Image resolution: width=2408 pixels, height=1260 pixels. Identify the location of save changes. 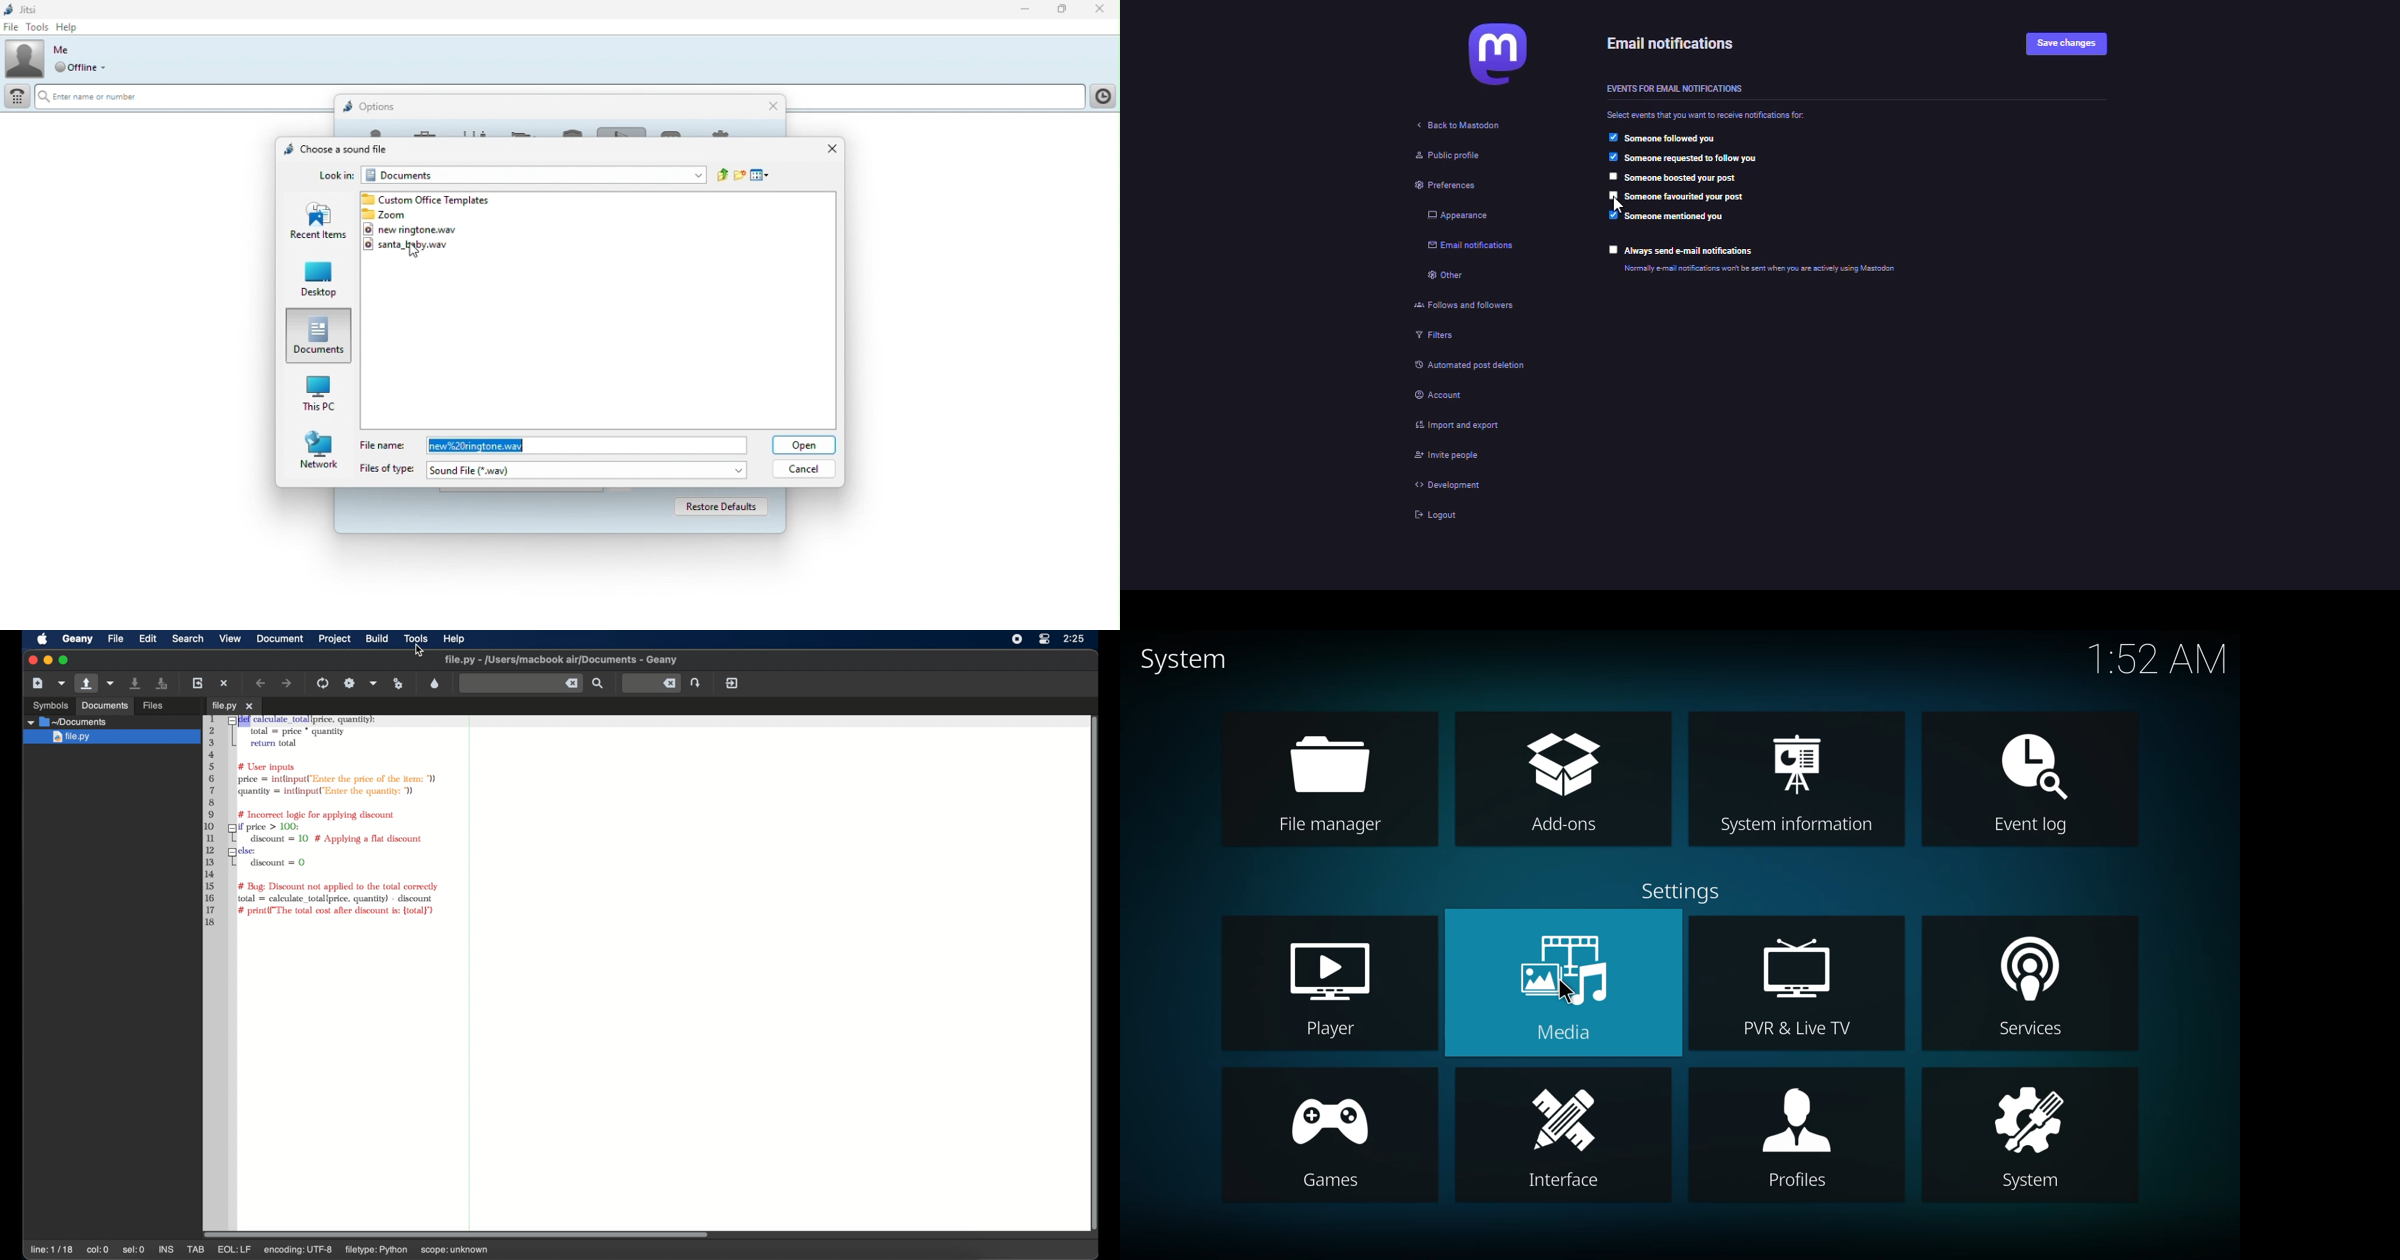
(2065, 45).